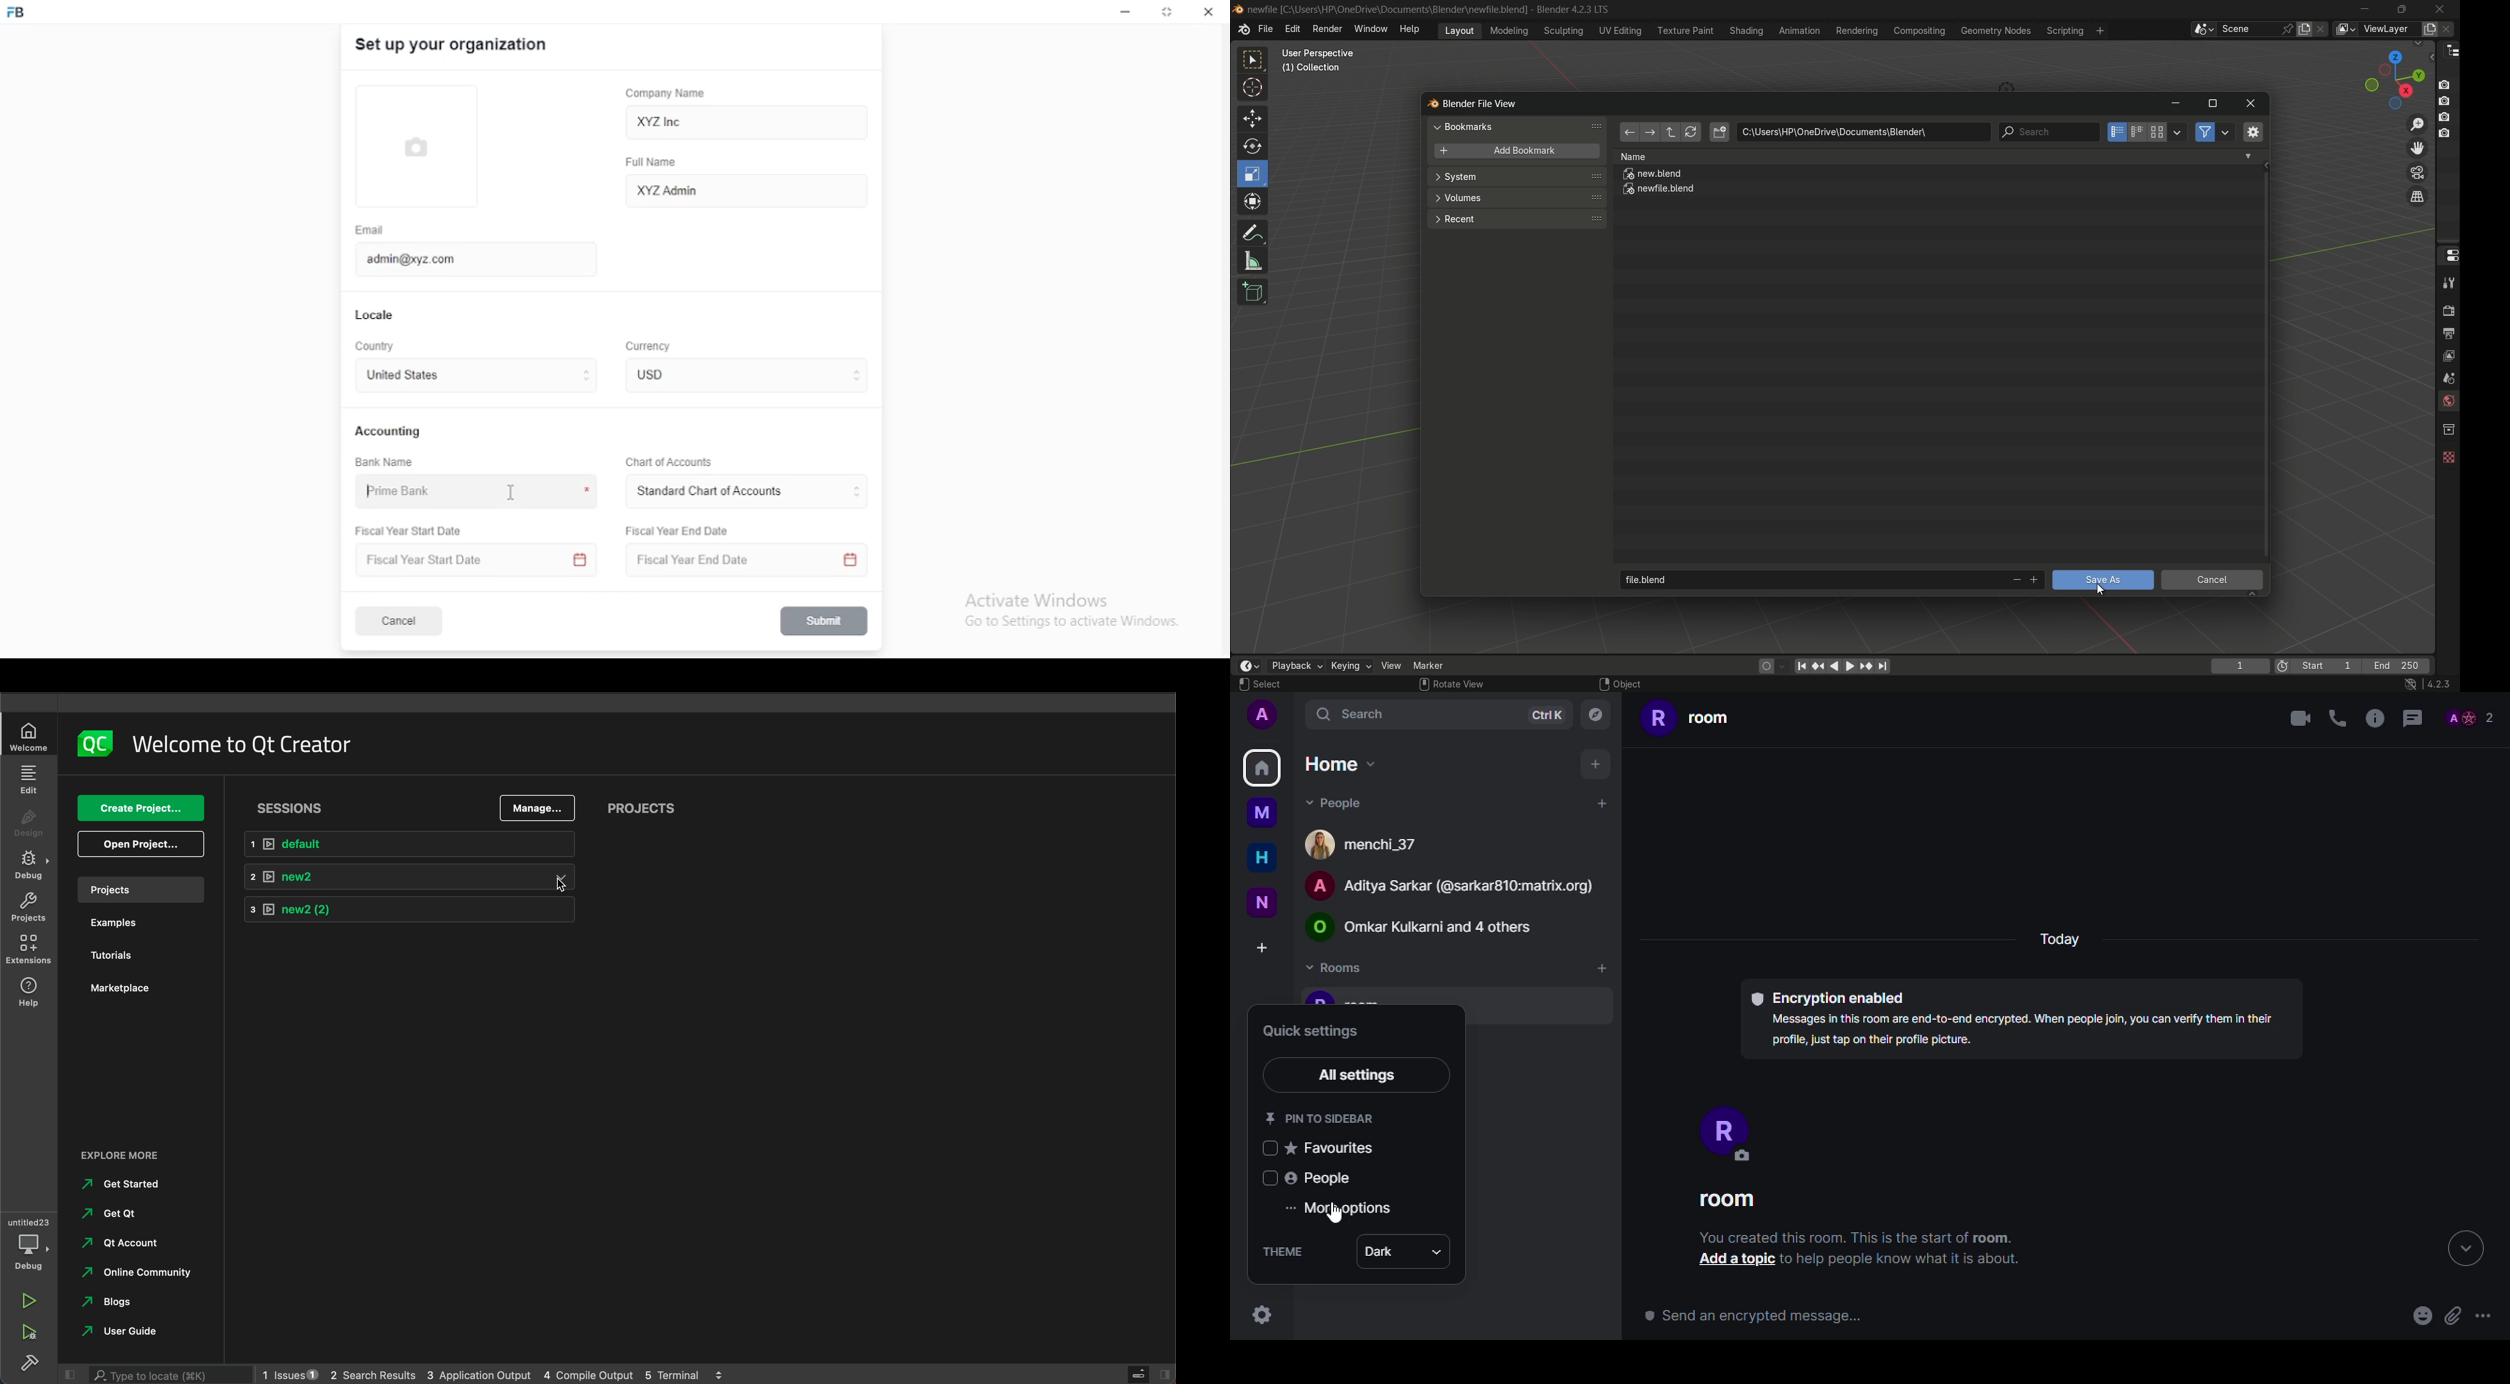 The image size is (2520, 1400). Describe the element at coordinates (649, 347) in the screenshot. I see `Currency` at that location.